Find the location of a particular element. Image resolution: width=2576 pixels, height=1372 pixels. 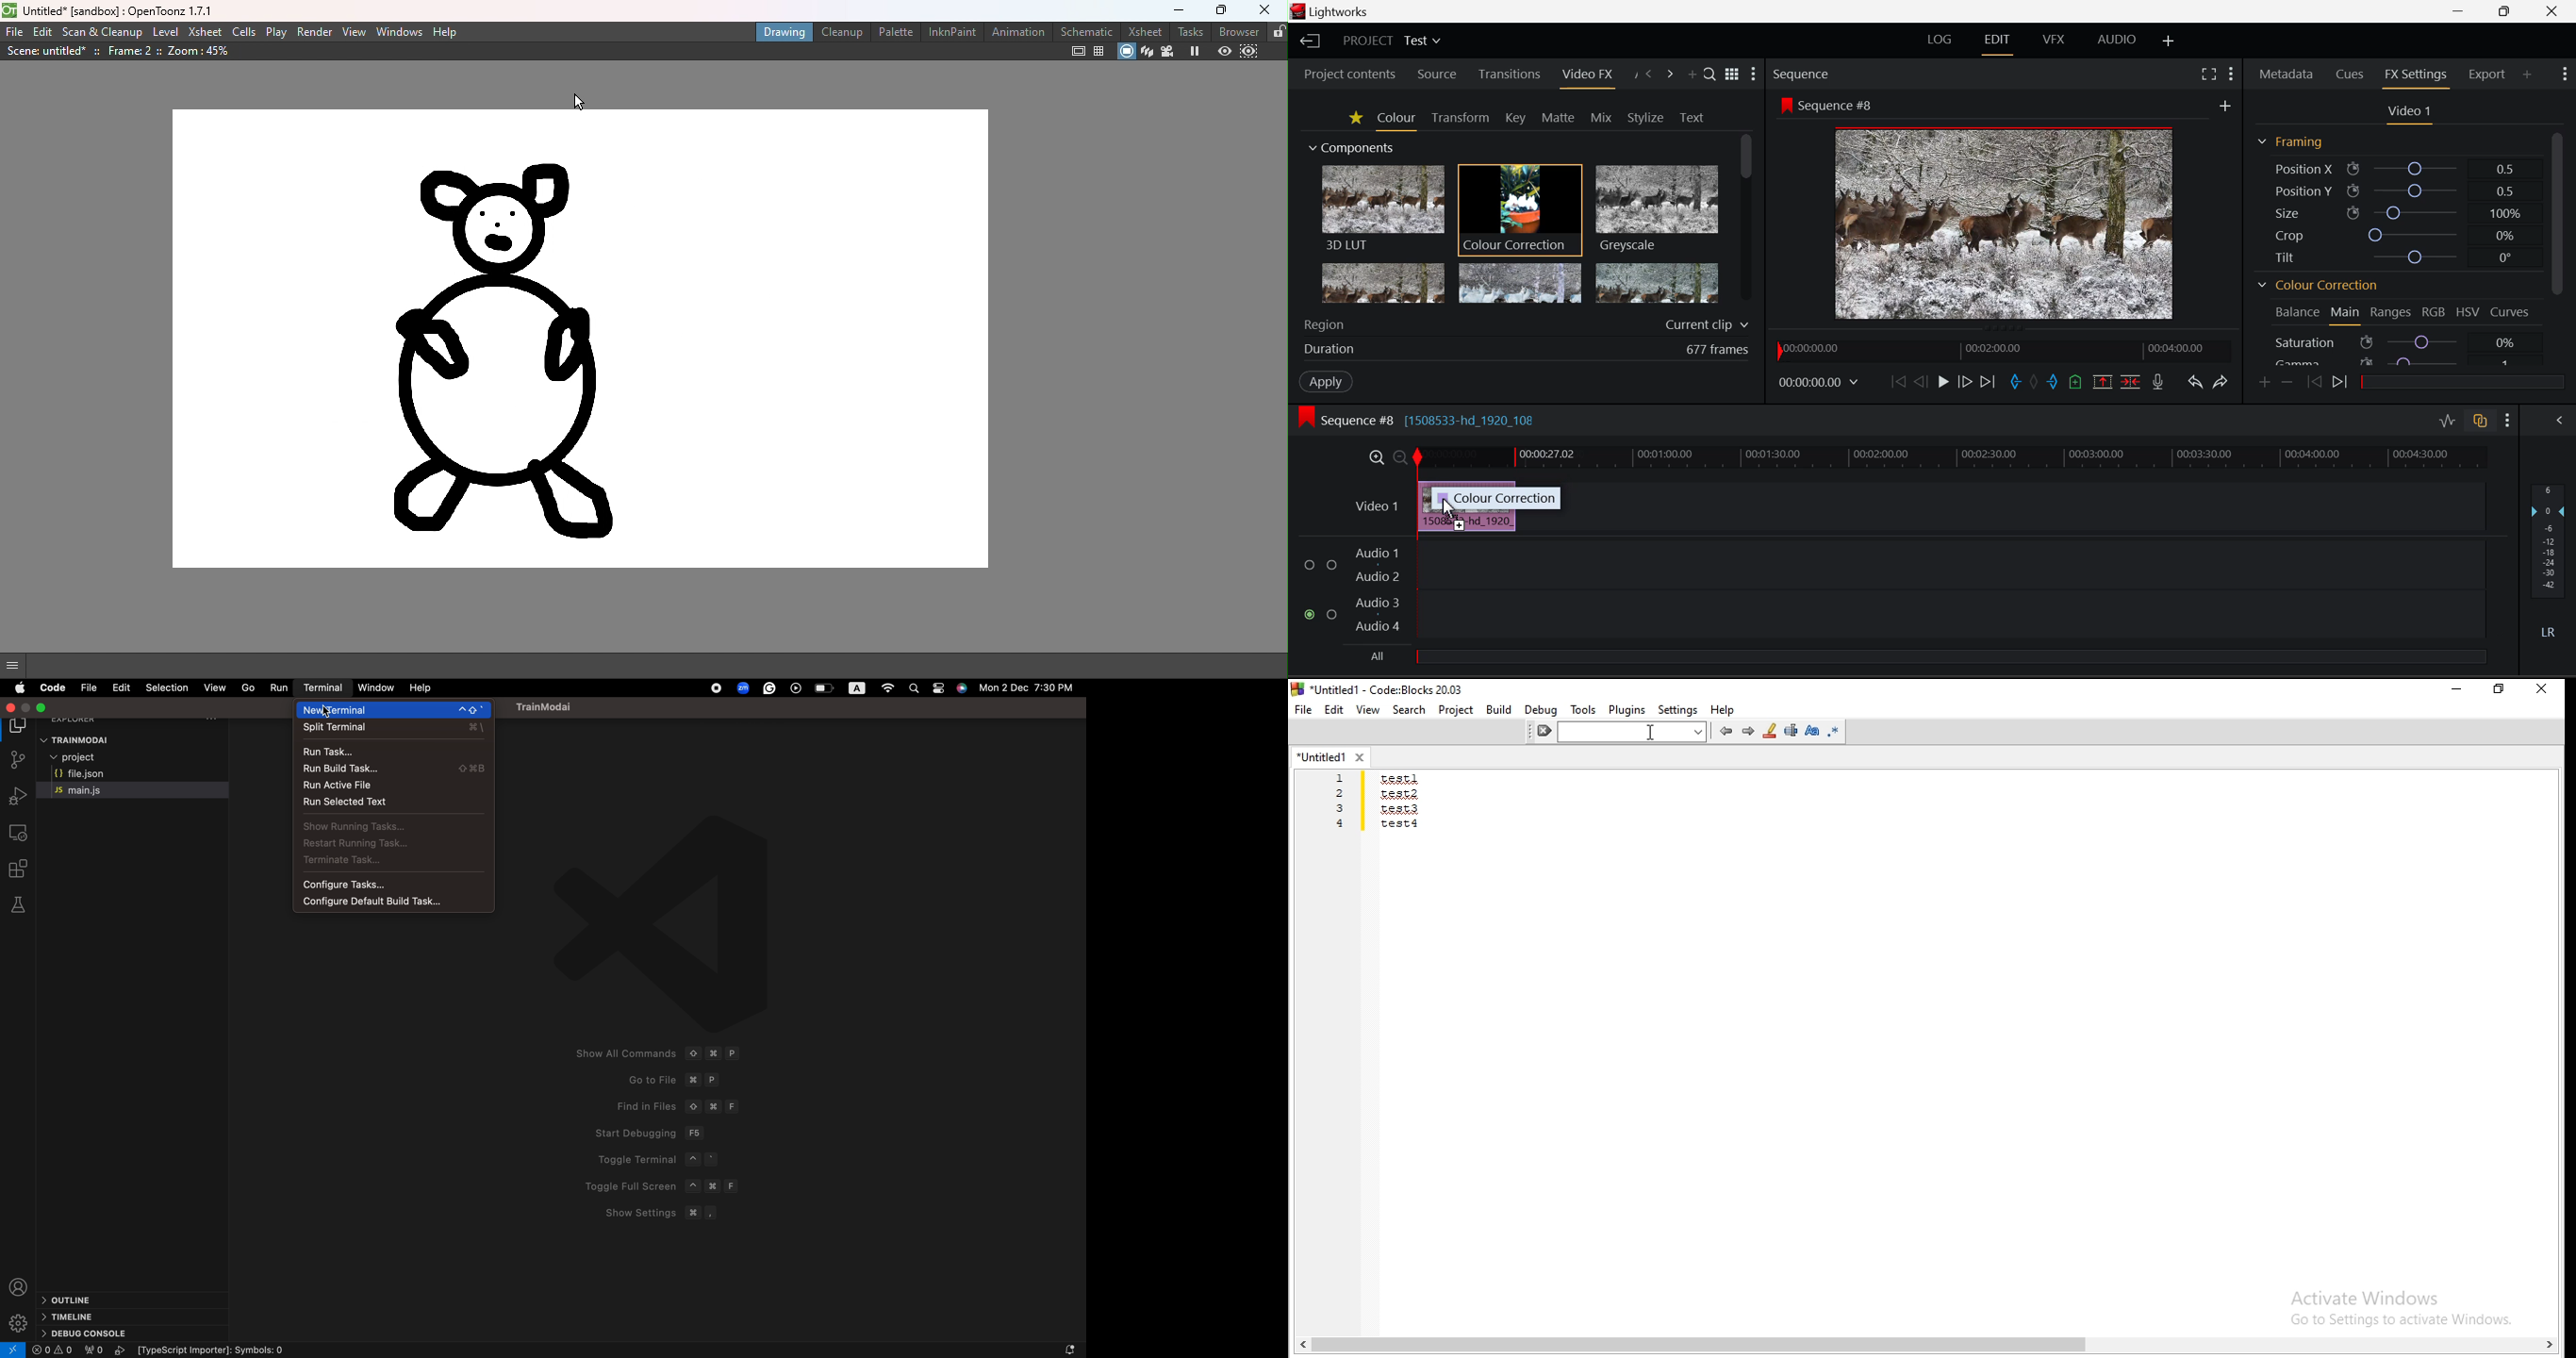

RGB is located at coordinates (2434, 312).